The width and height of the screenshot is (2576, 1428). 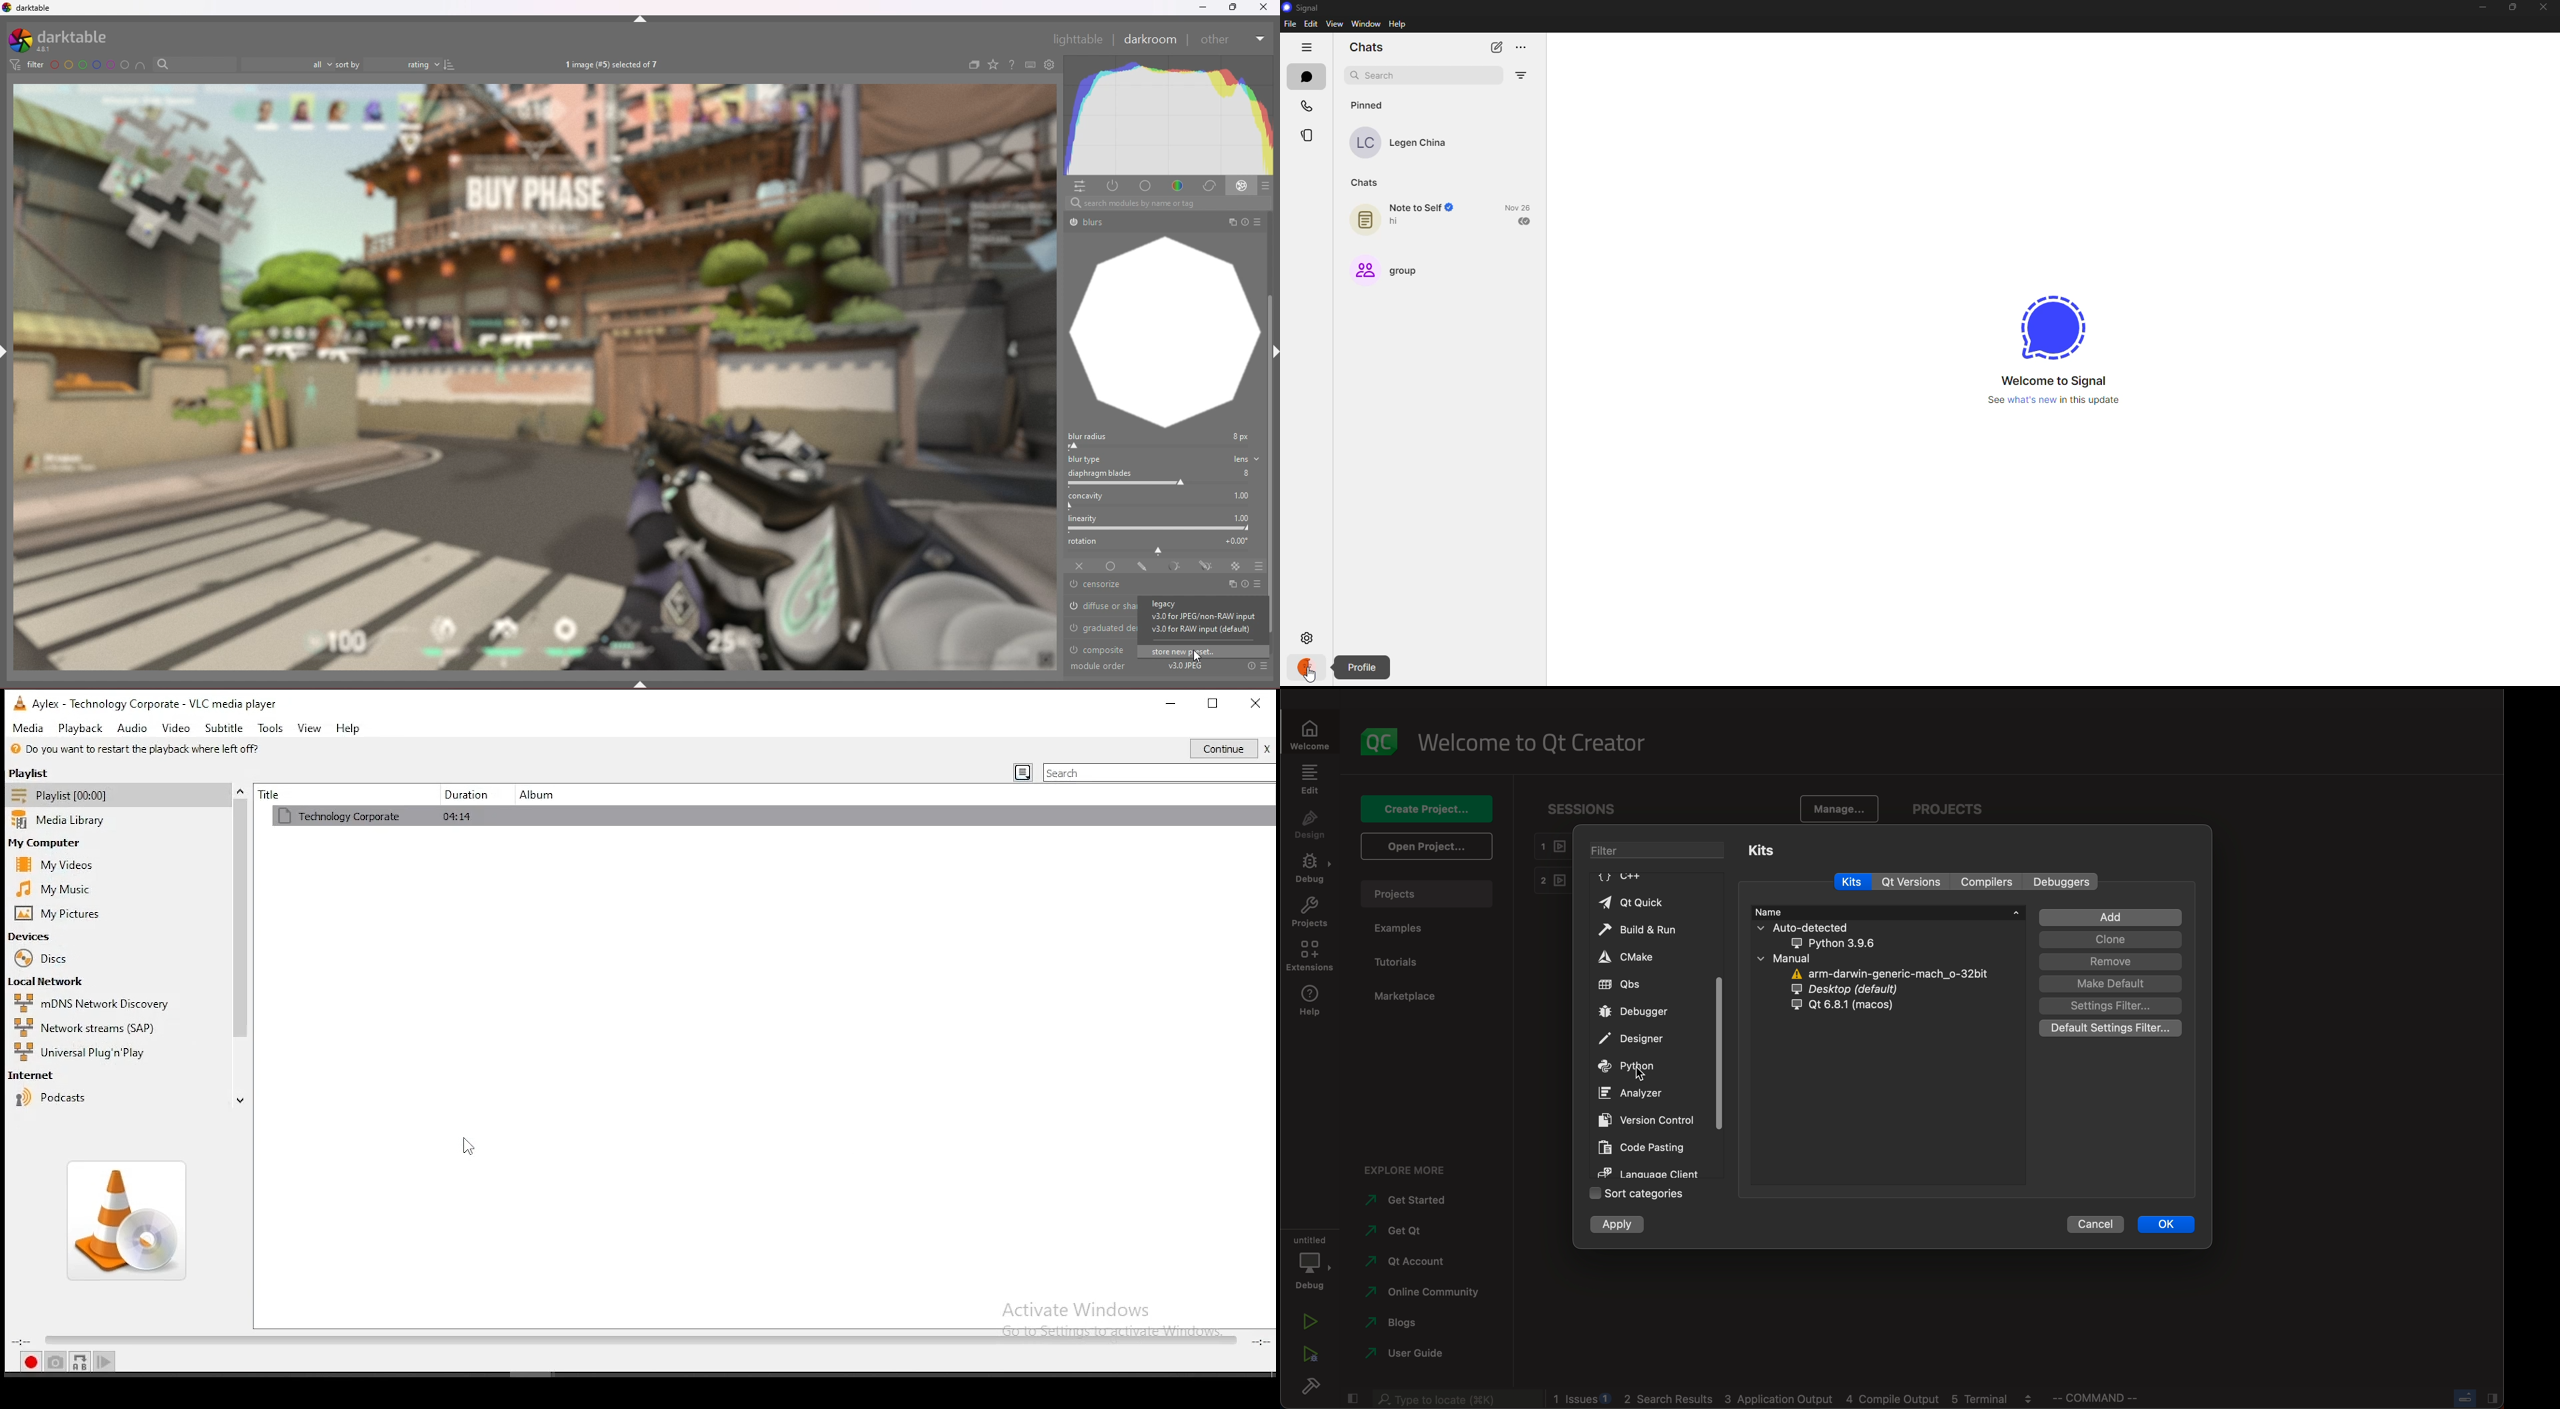 What do you see at coordinates (2110, 940) in the screenshot?
I see `clone` at bounding box center [2110, 940].